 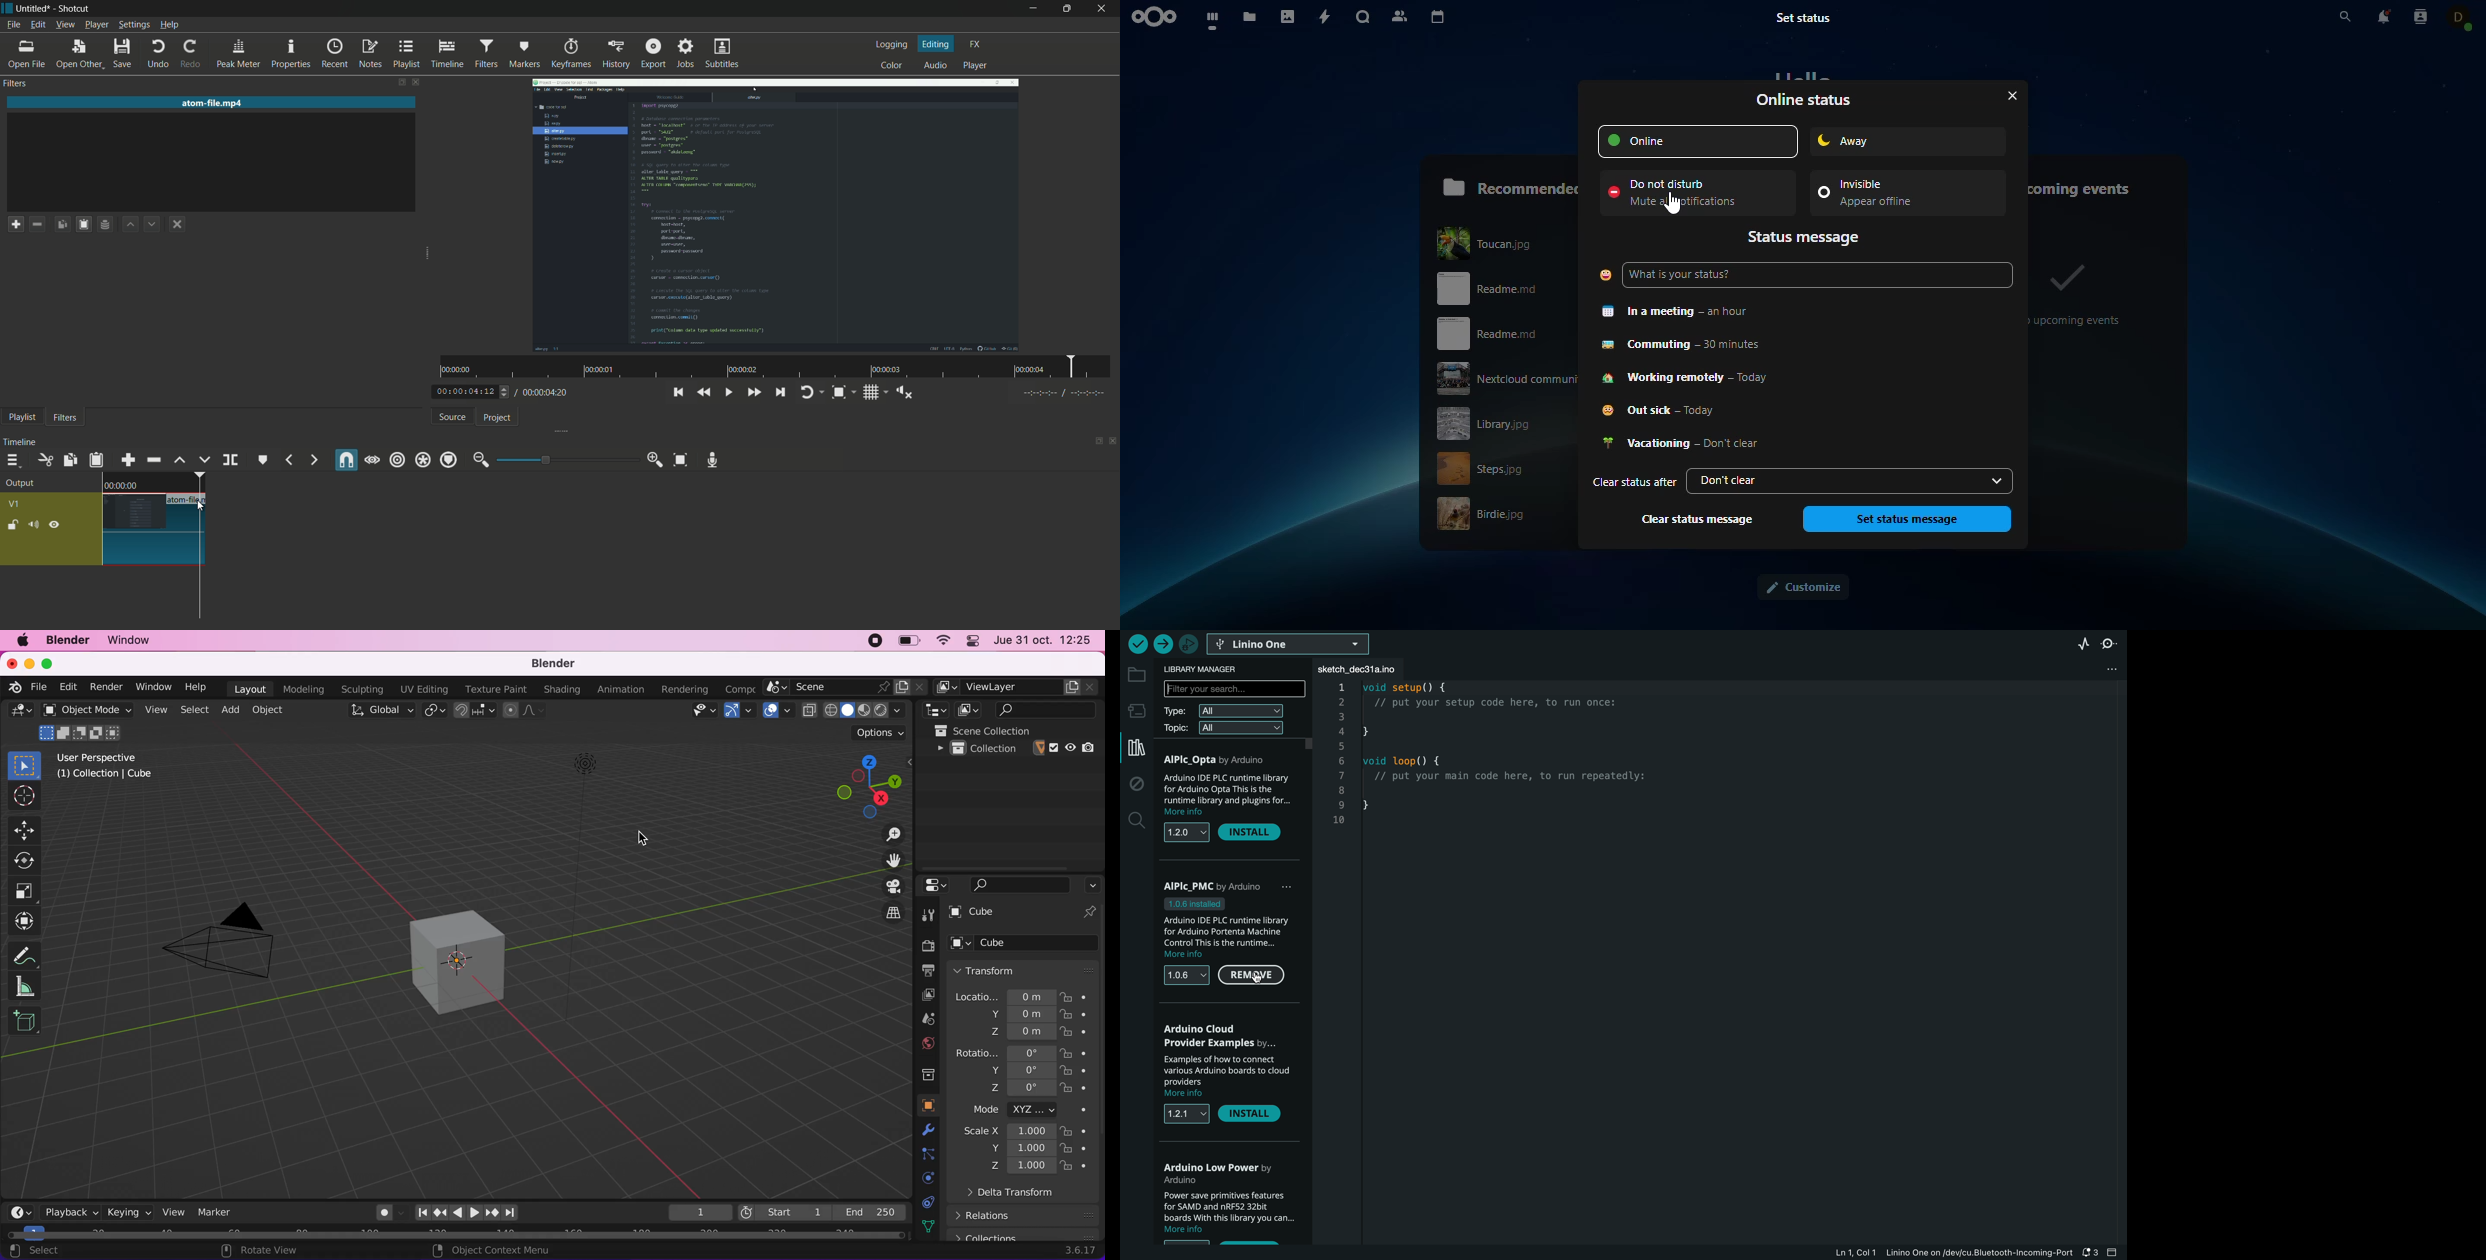 I want to click on clear status after, so click(x=1632, y=483).